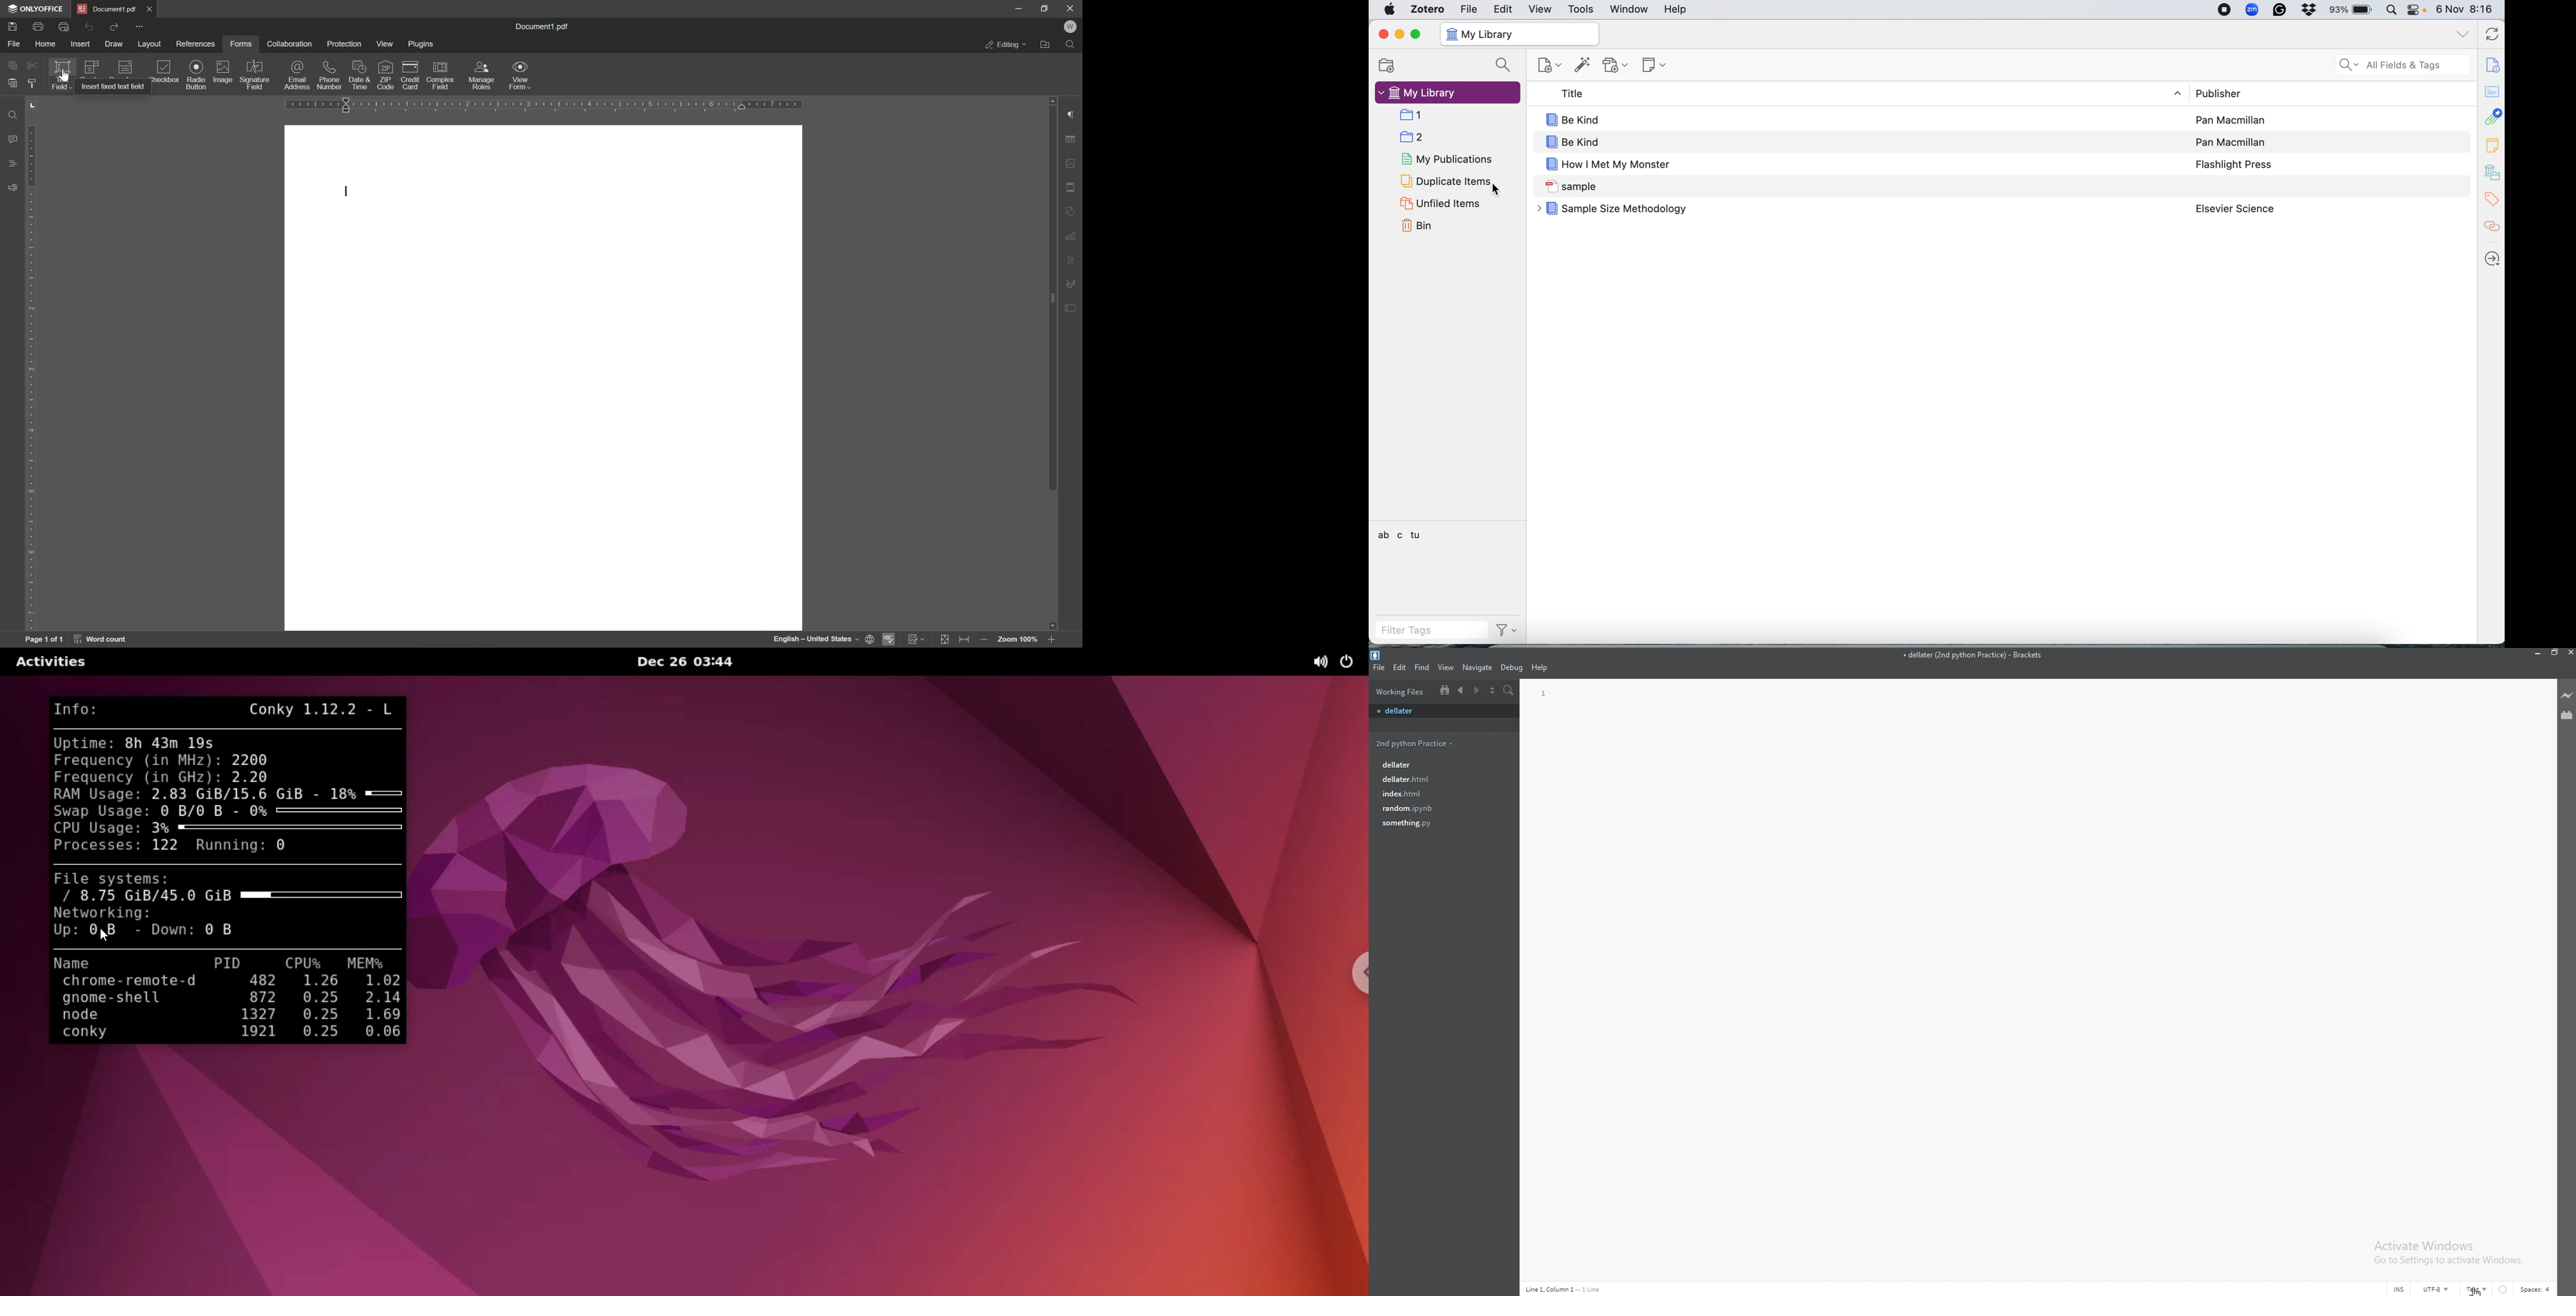  I want to click on abstract, so click(2491, 89).